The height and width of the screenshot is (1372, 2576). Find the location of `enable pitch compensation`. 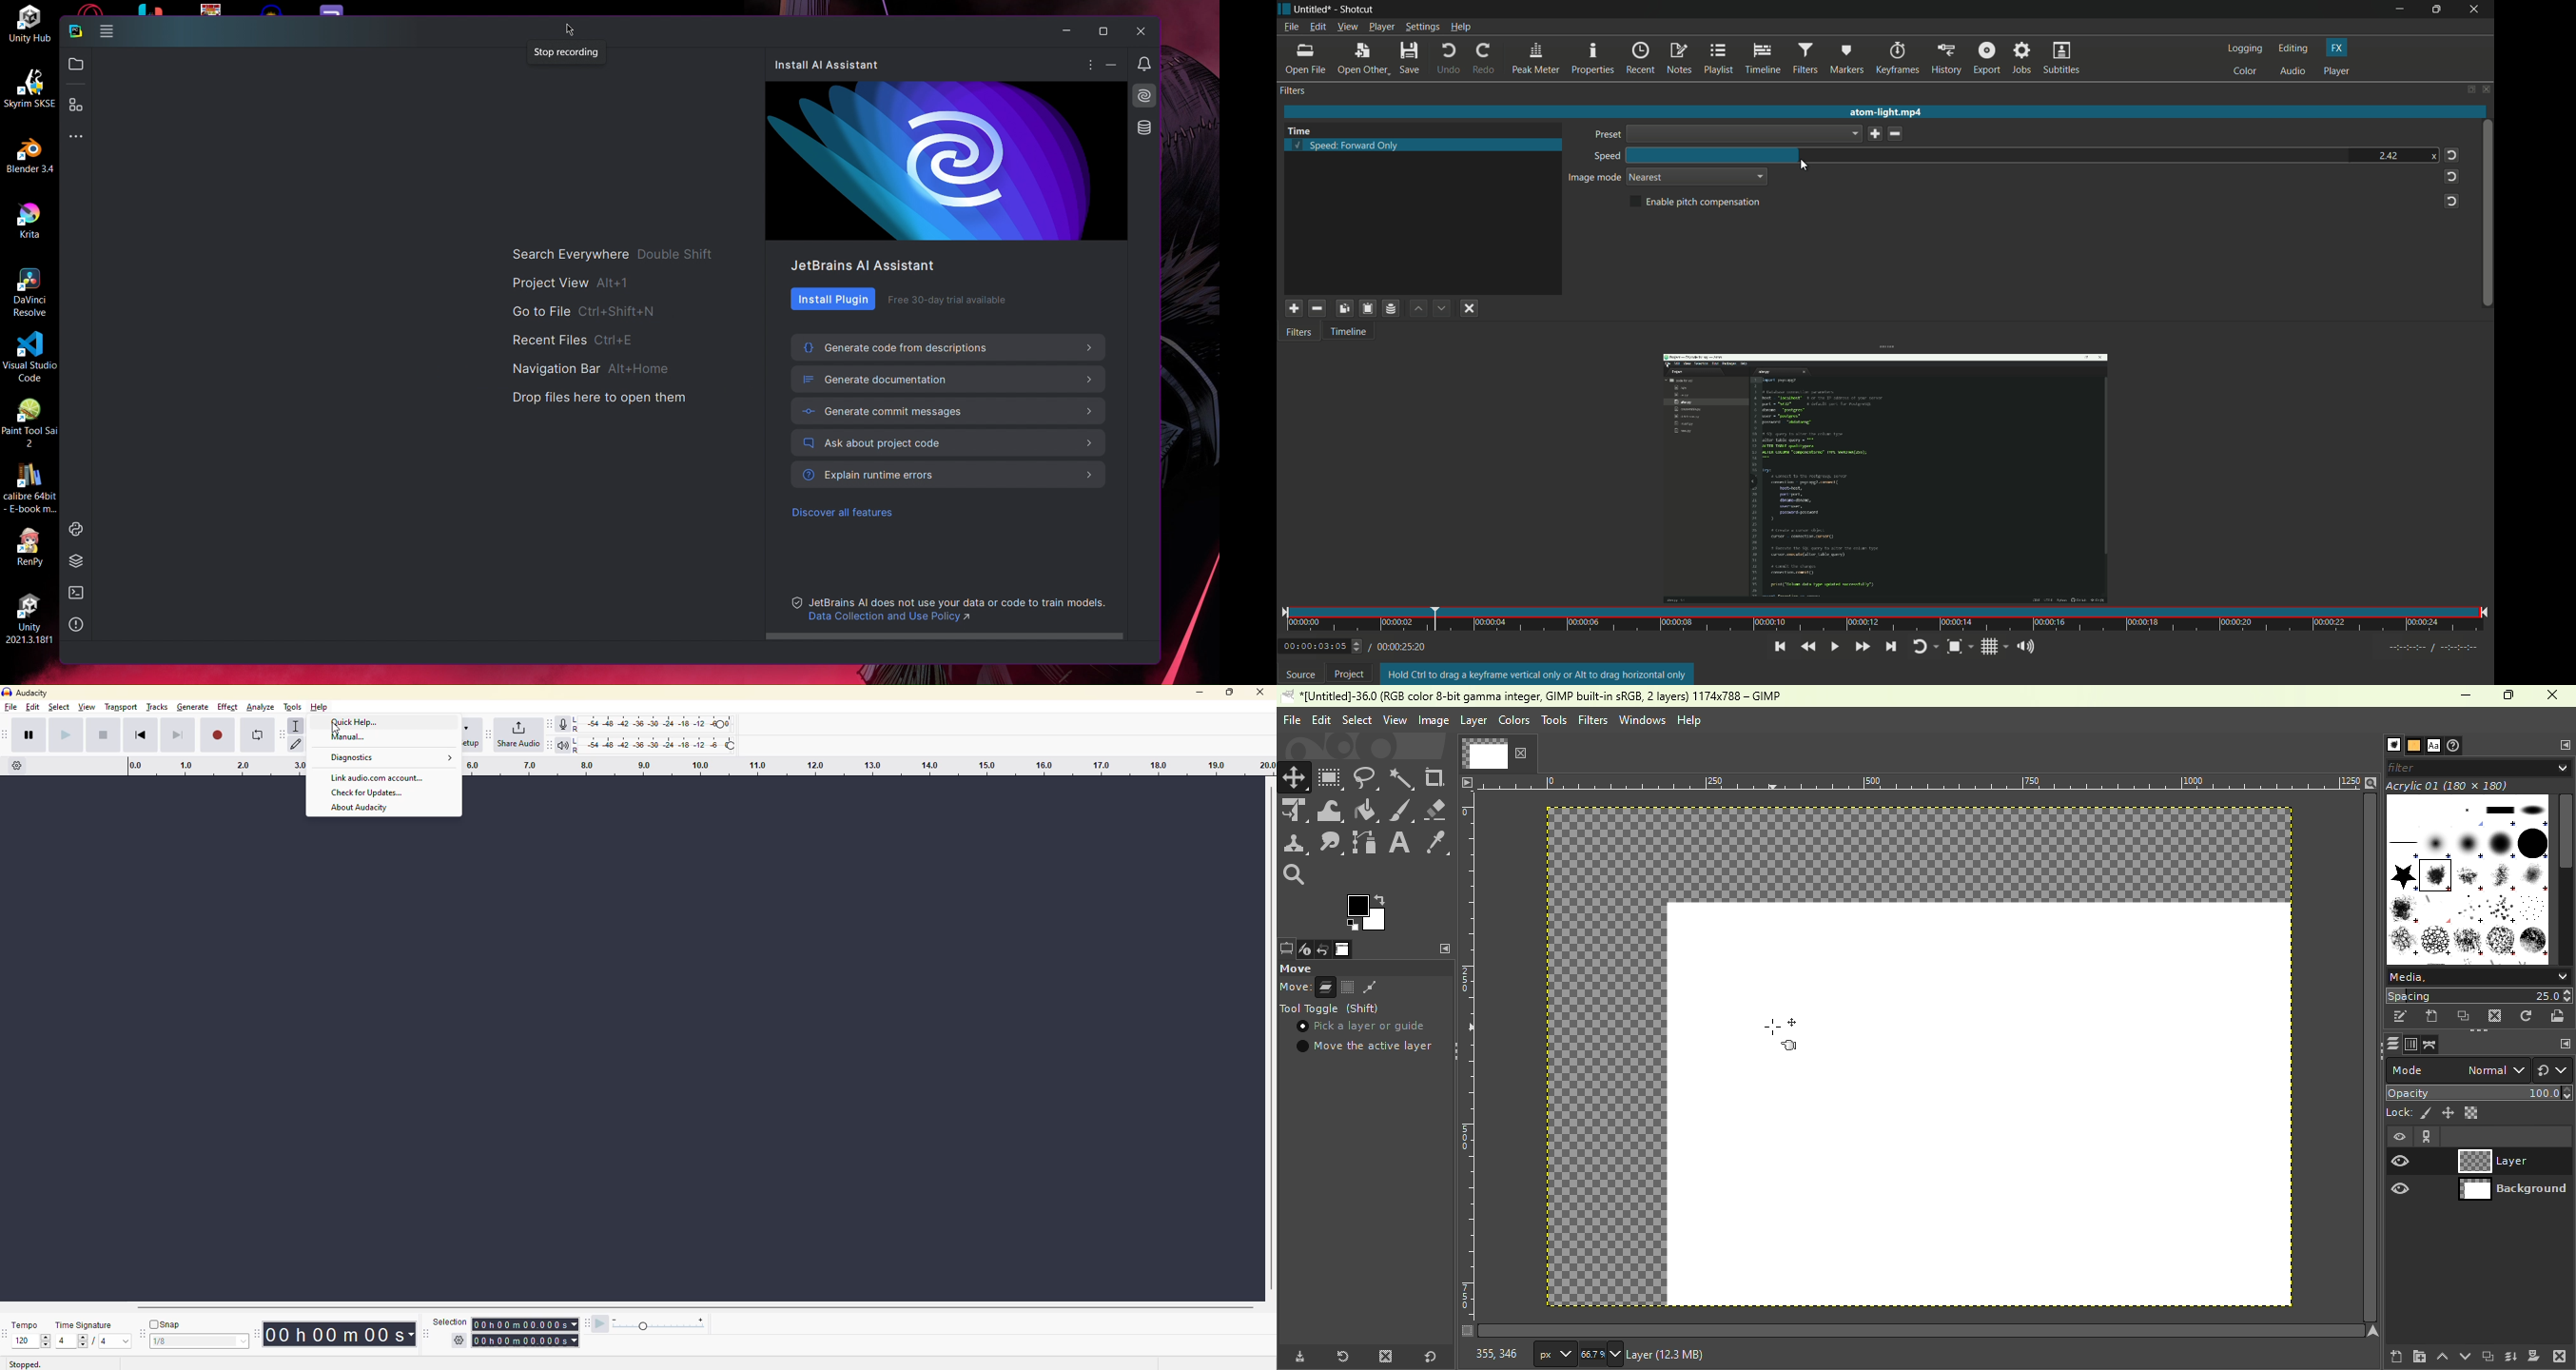

enable pitch compensation is located at coordinates (1696, 202).